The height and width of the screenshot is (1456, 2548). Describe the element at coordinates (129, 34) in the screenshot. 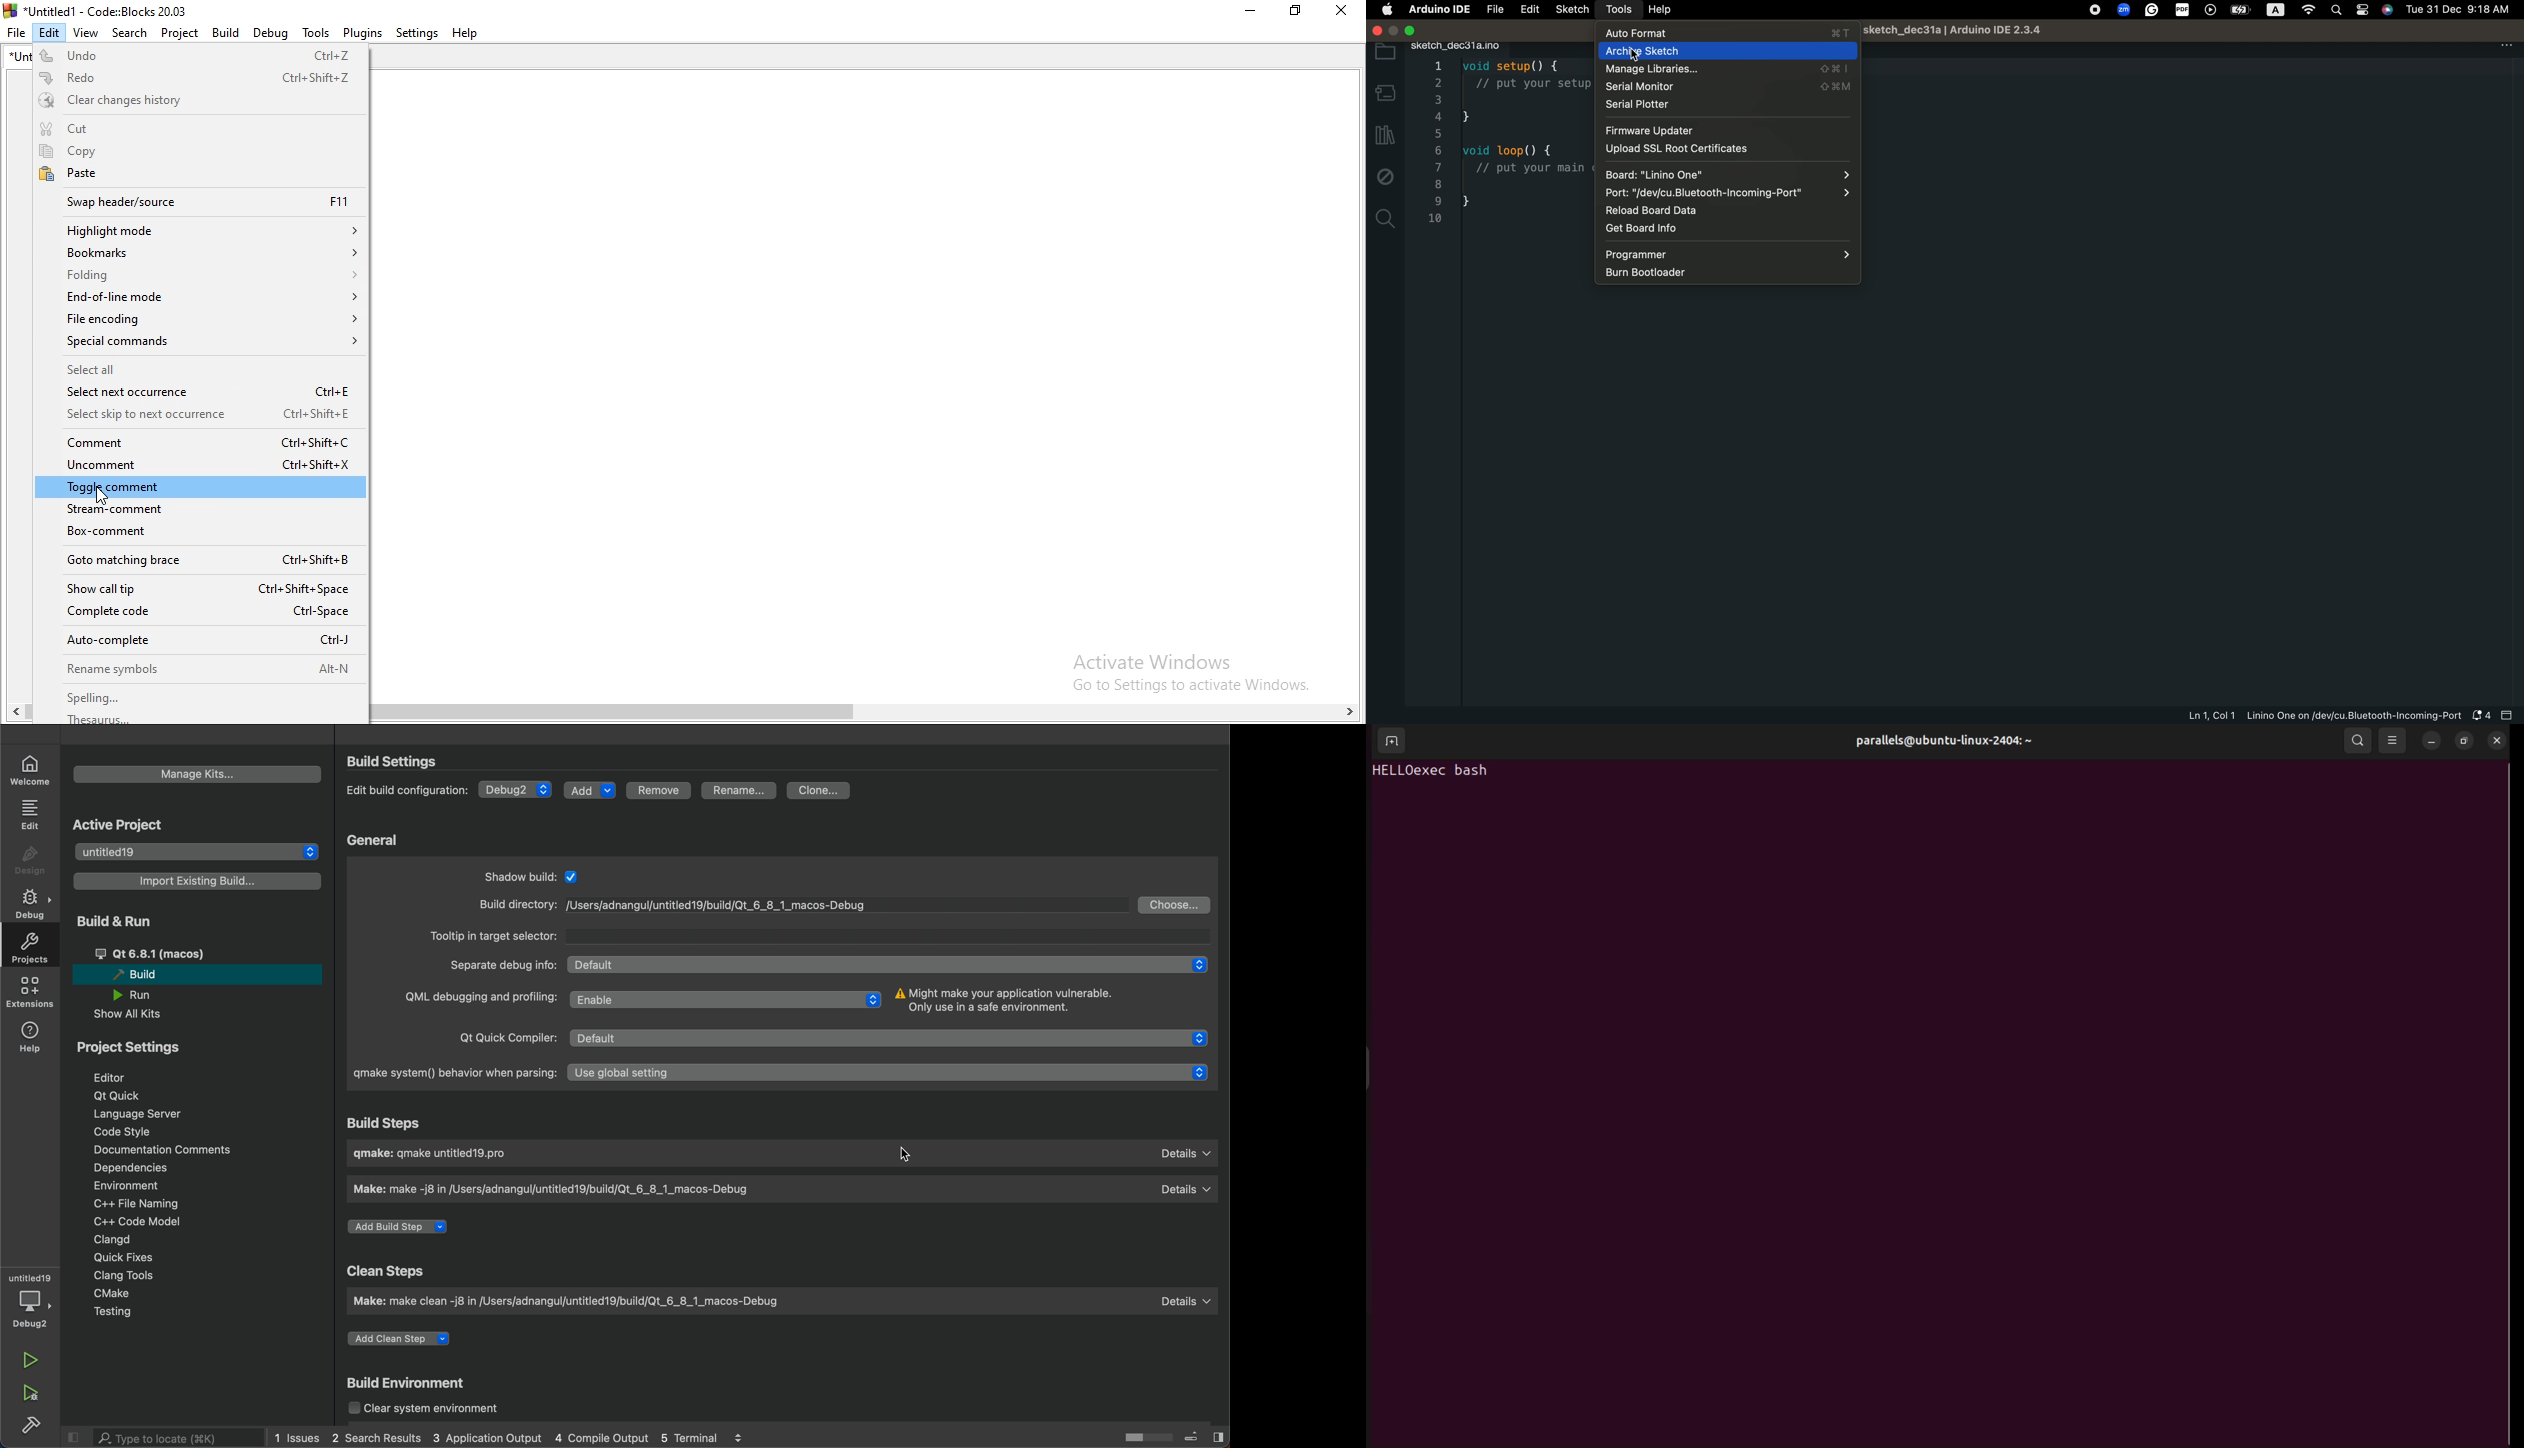

I see `Search ` at that location.